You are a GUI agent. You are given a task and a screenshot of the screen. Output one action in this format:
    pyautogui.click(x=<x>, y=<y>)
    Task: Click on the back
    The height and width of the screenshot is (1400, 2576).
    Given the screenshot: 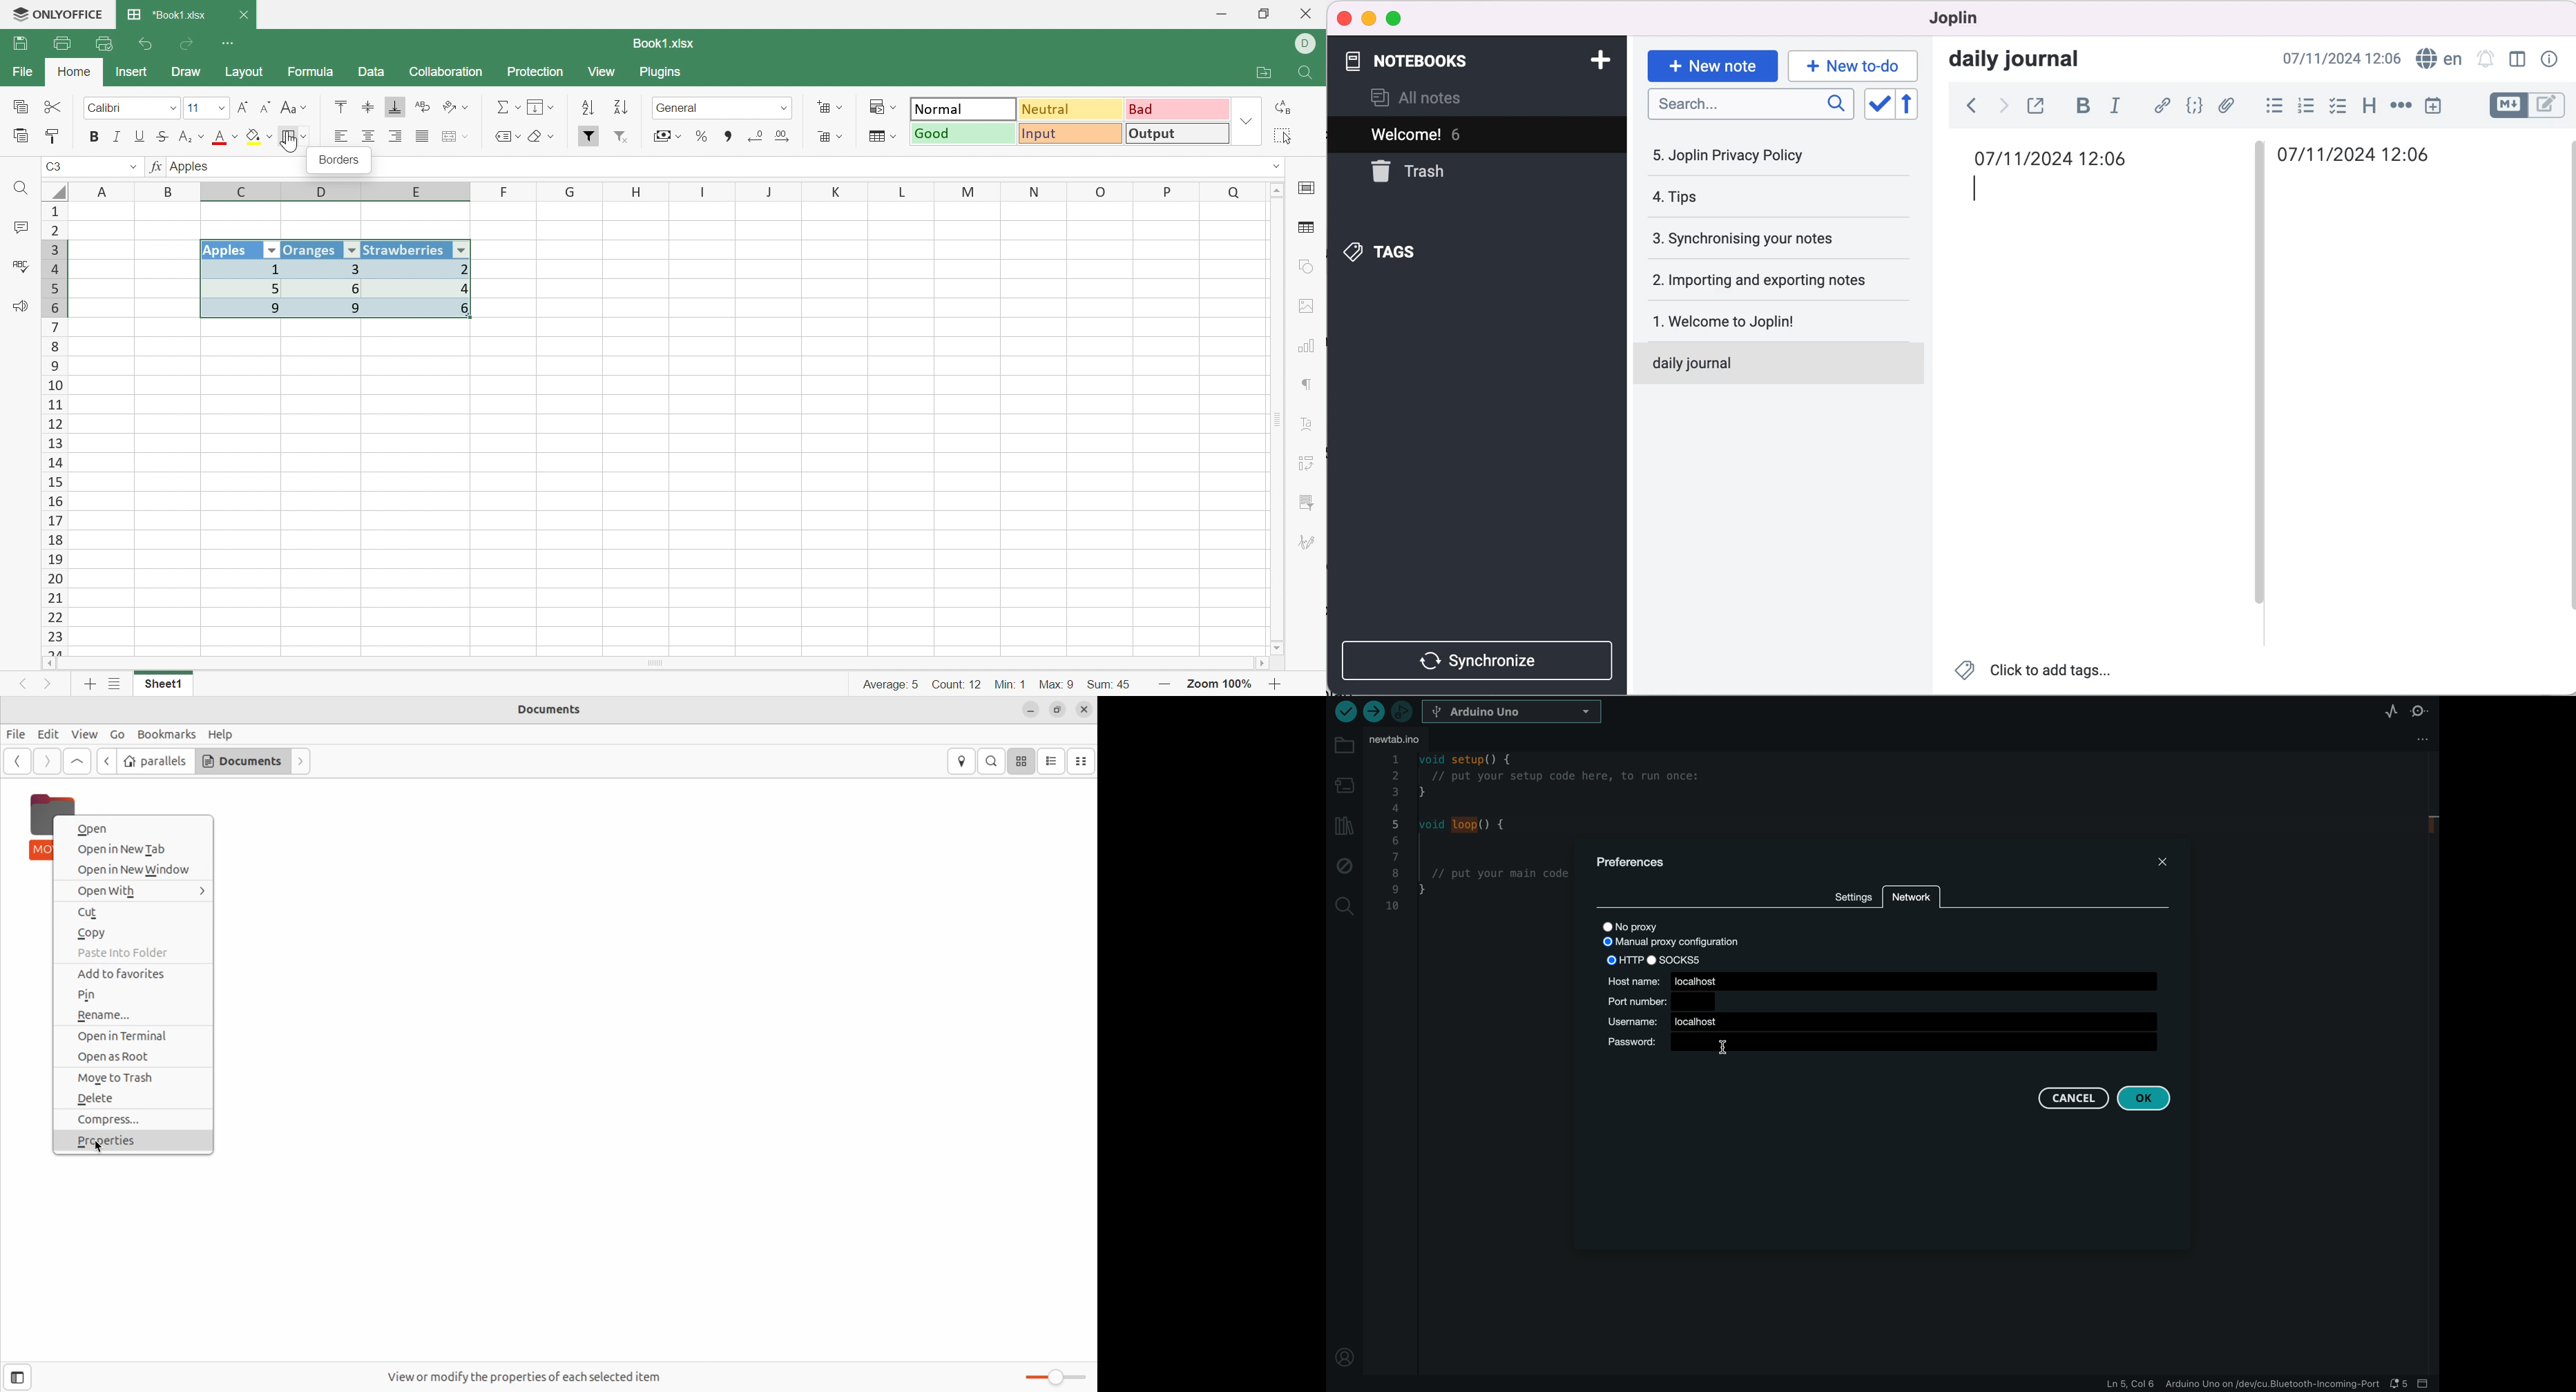 What is the action you would take?
    pyautogui.click(x=1966, y=105)
    